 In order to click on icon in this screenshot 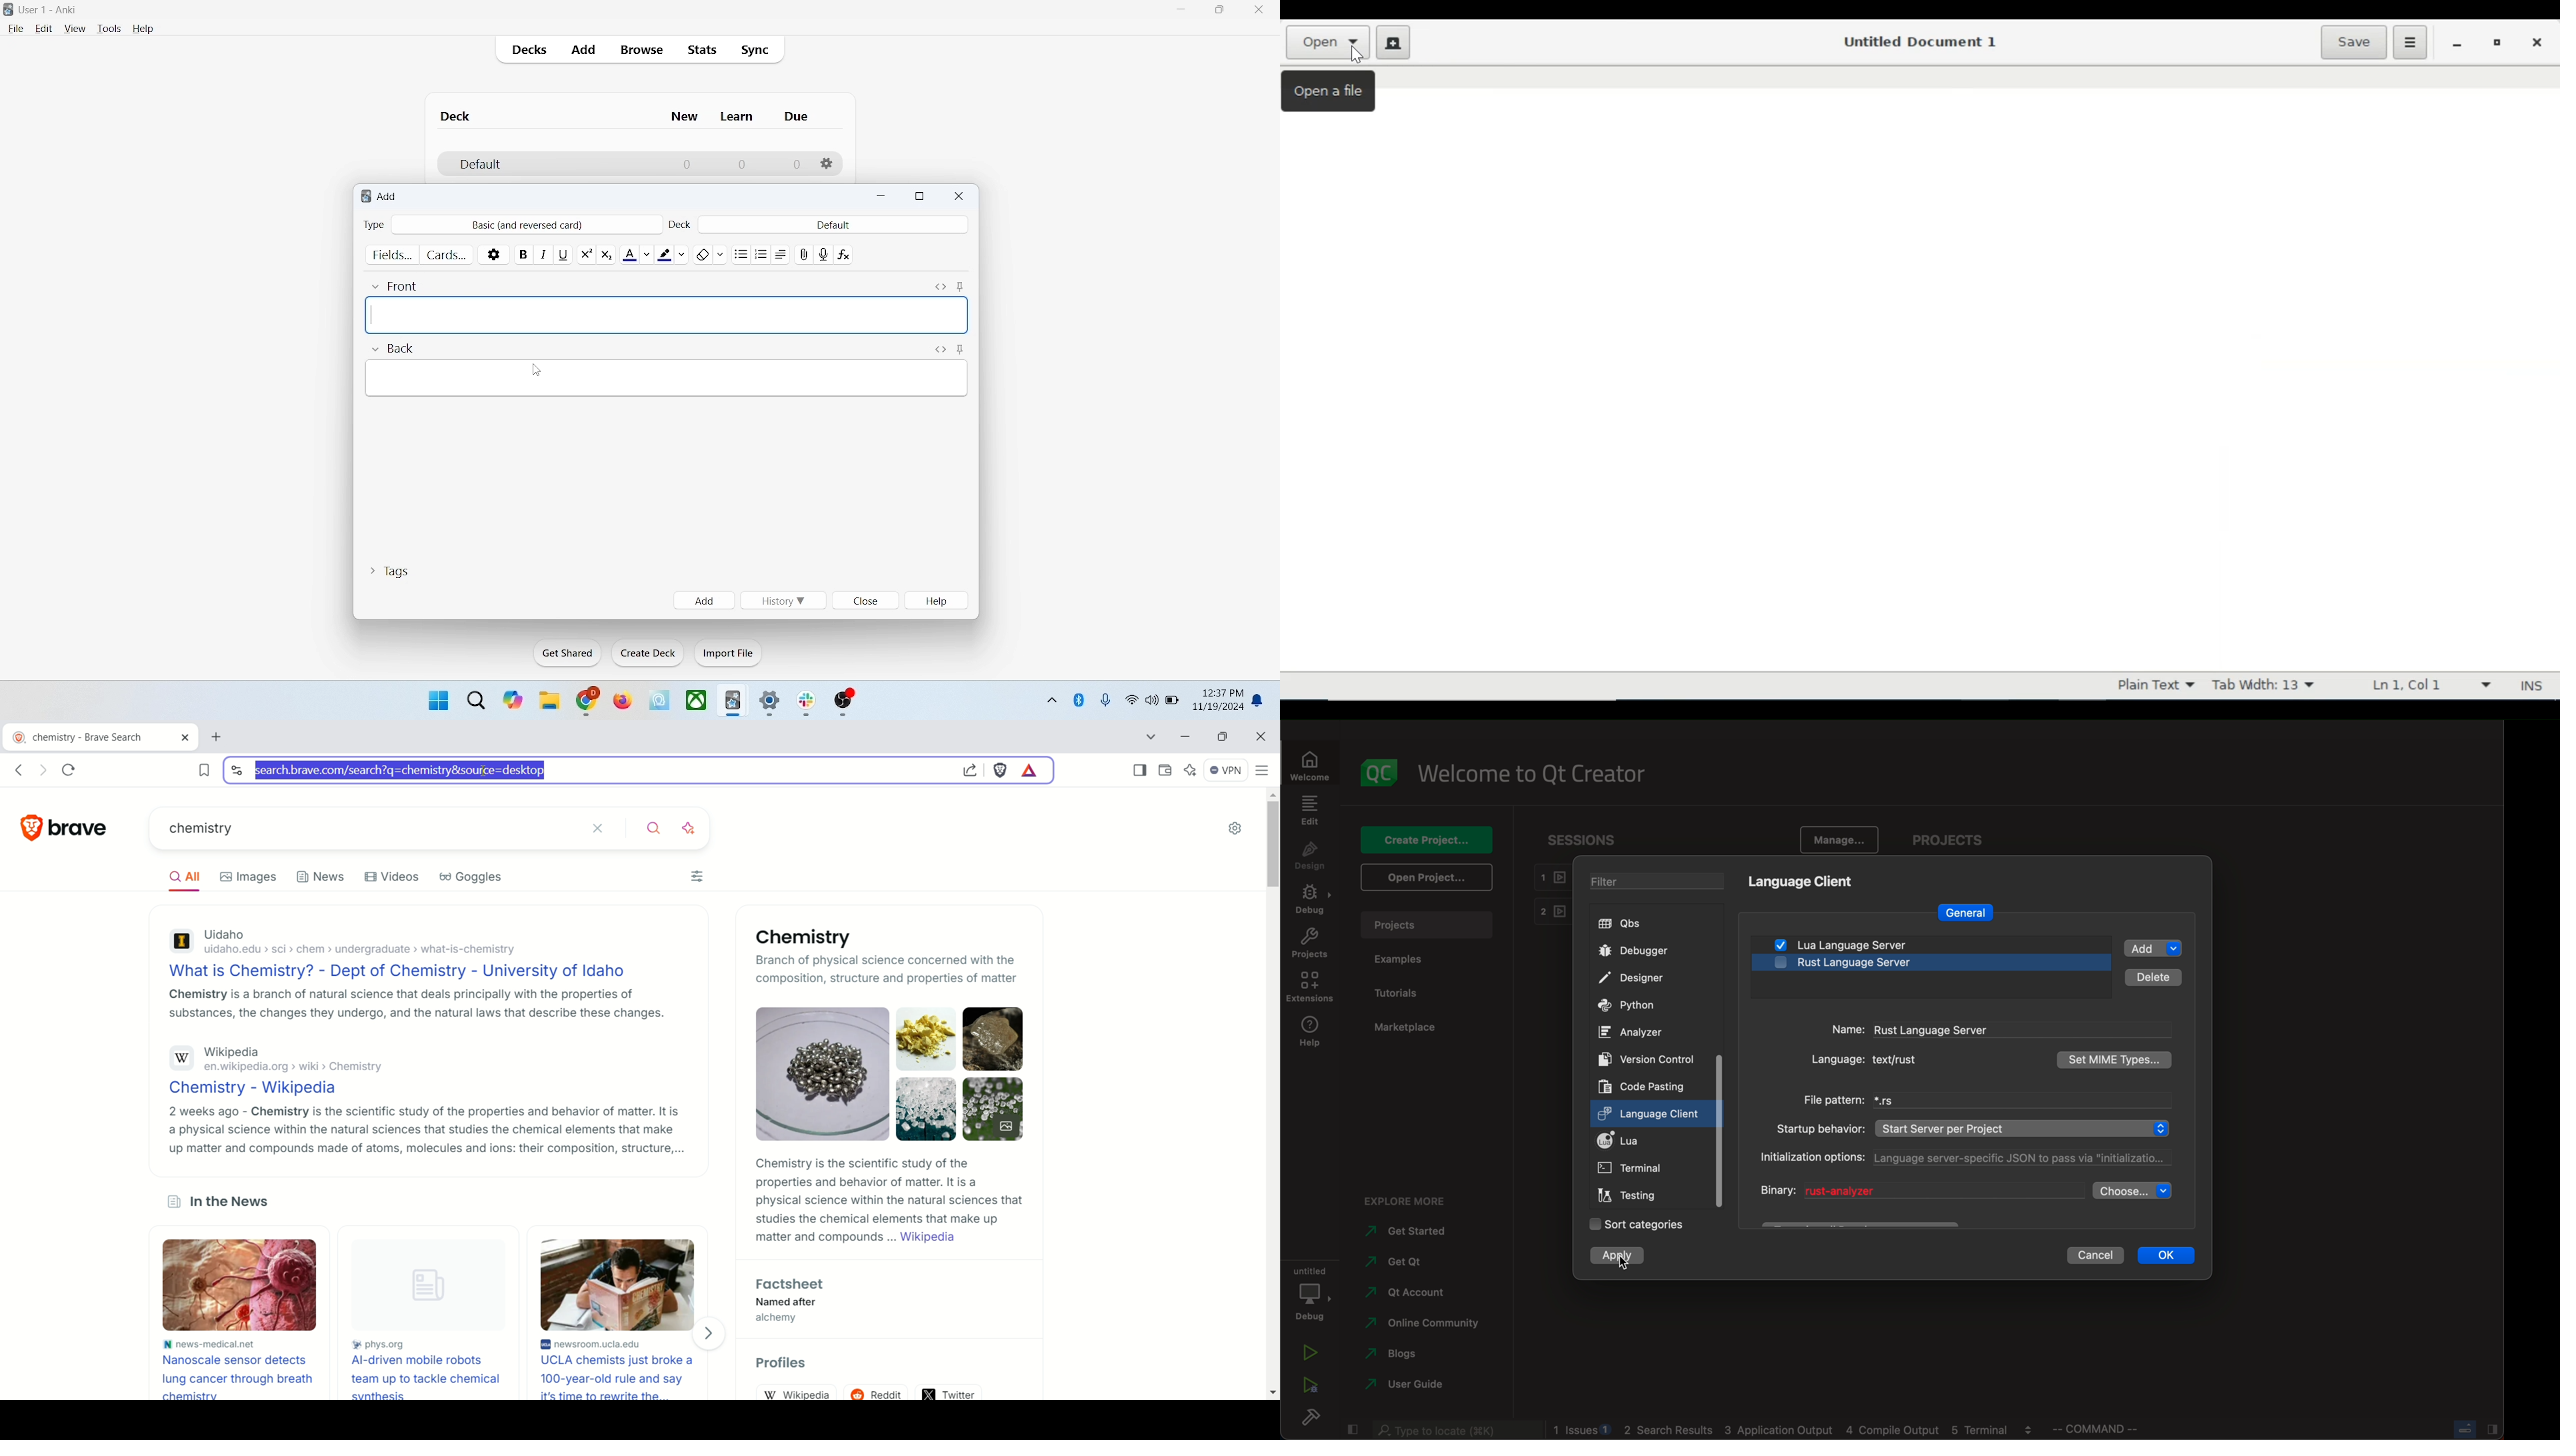, I will do `click(734, 702)`.